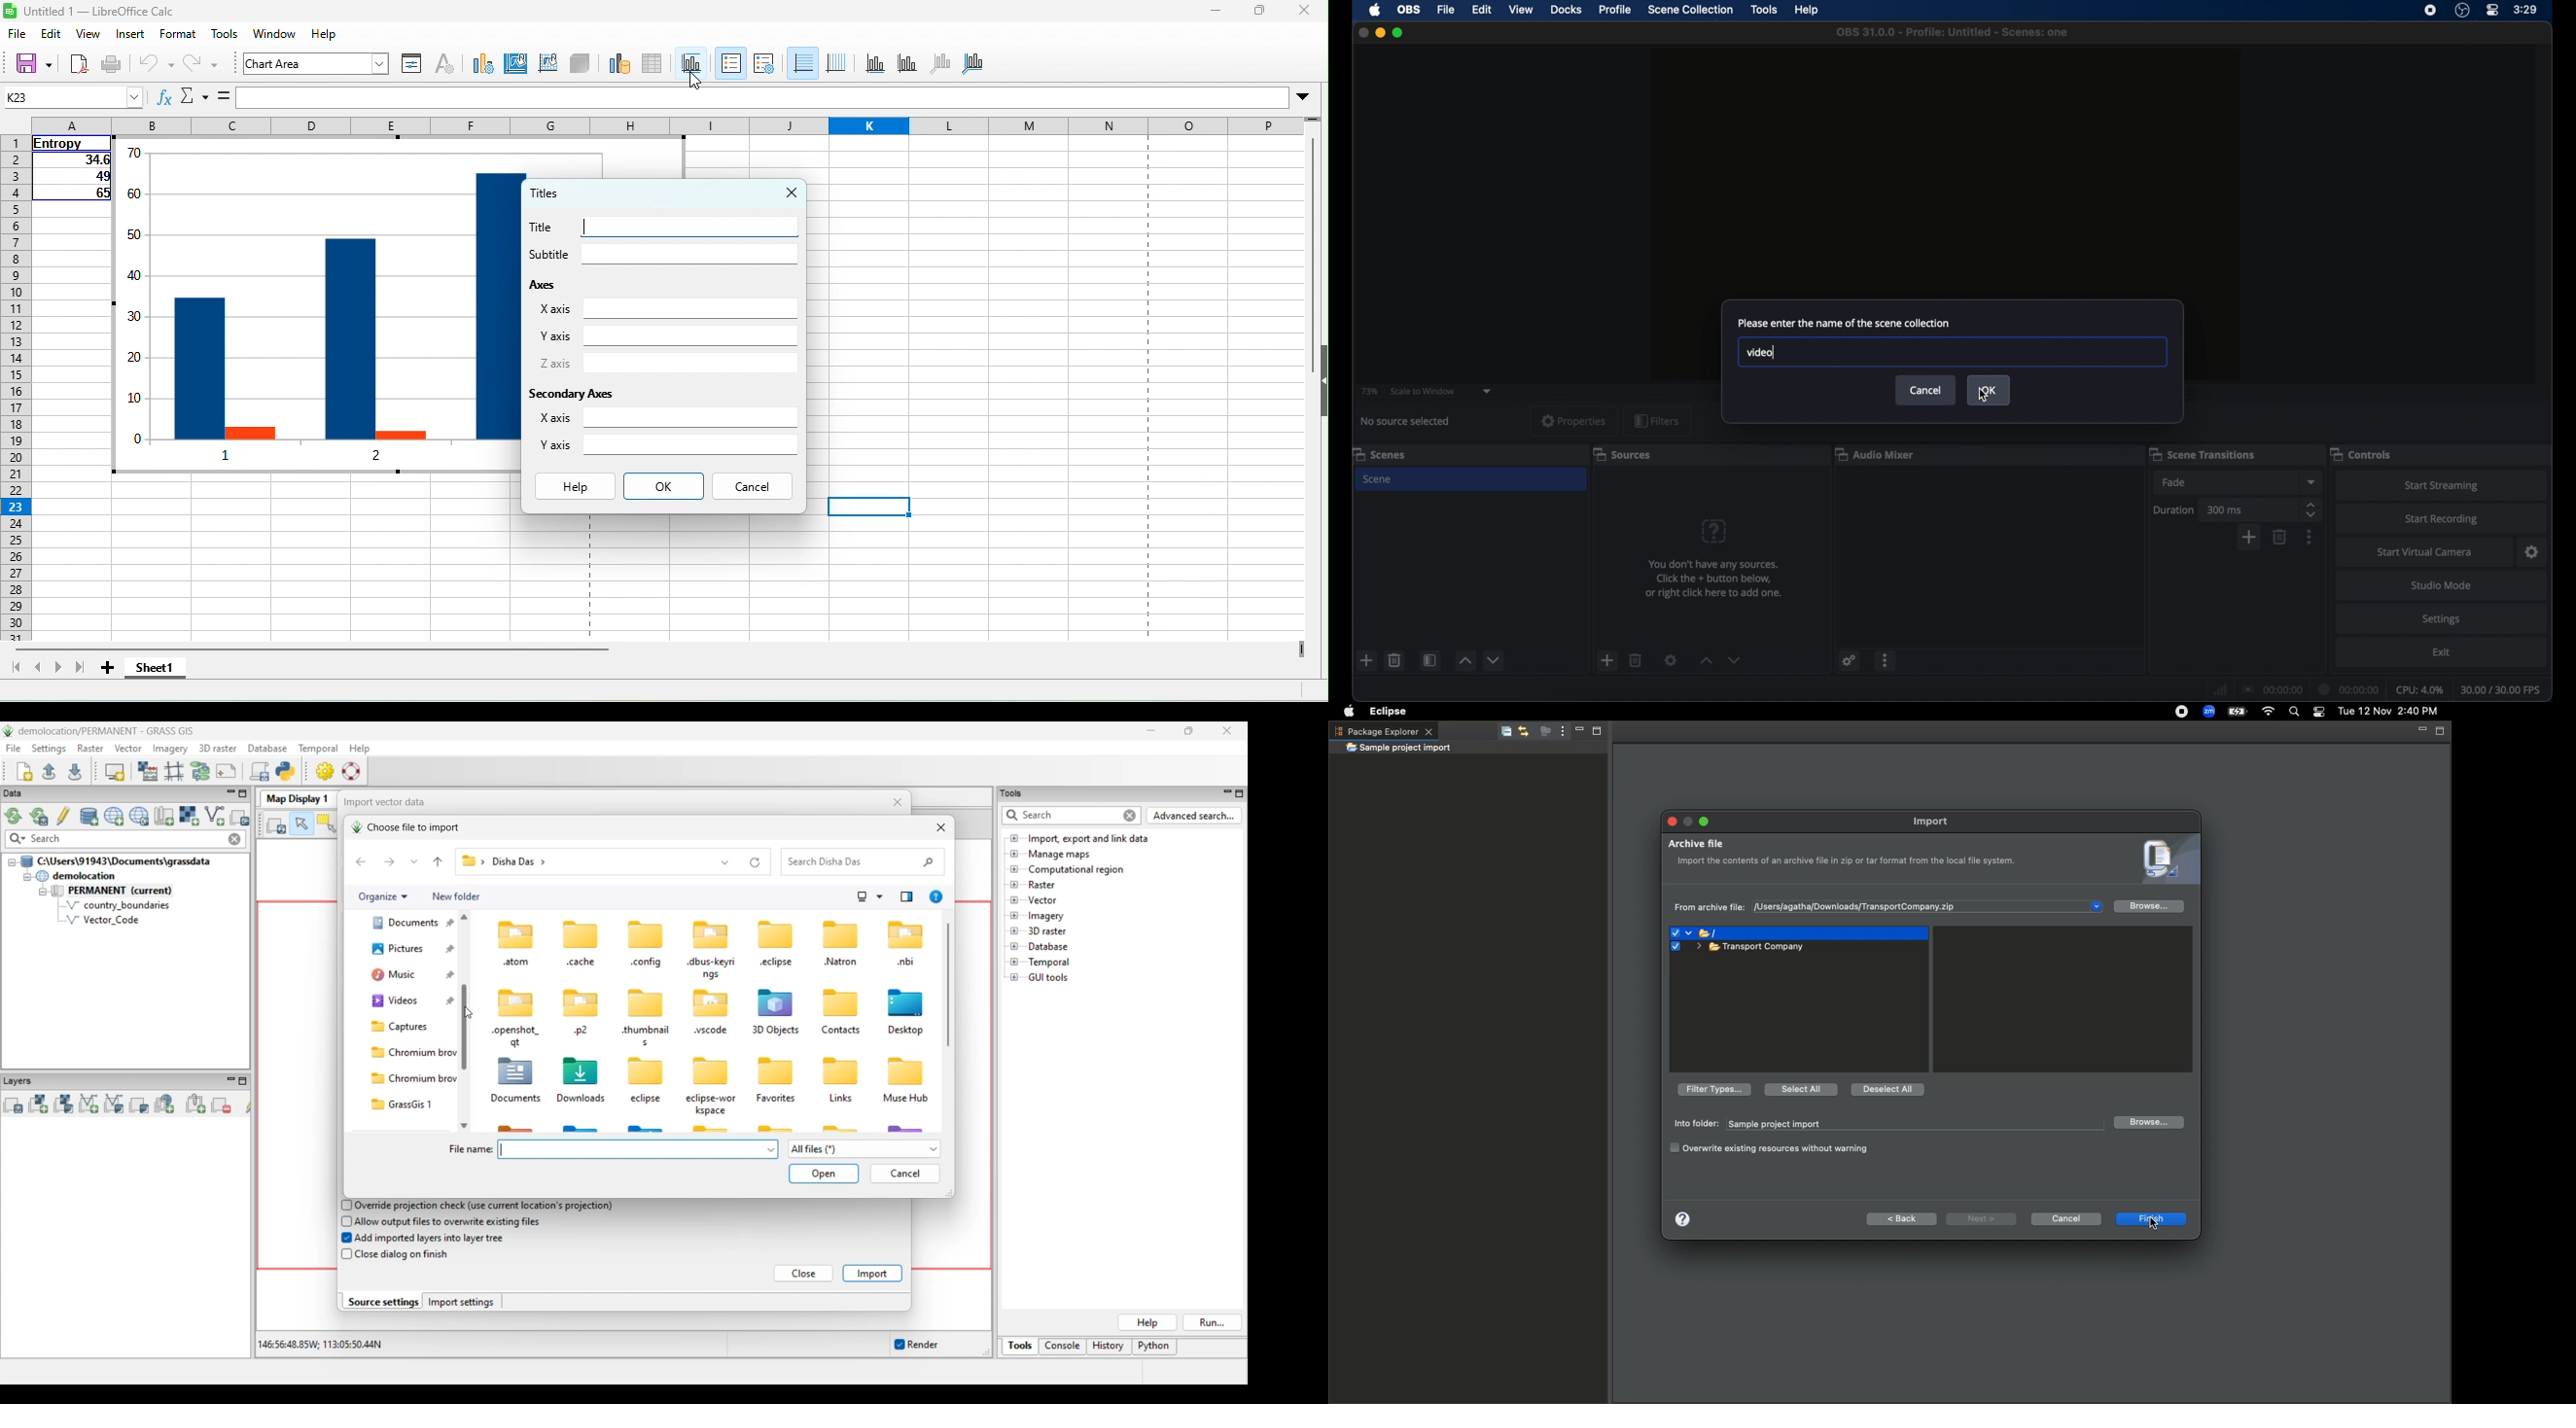  I want to click on Finish, so click(2127, 1218).